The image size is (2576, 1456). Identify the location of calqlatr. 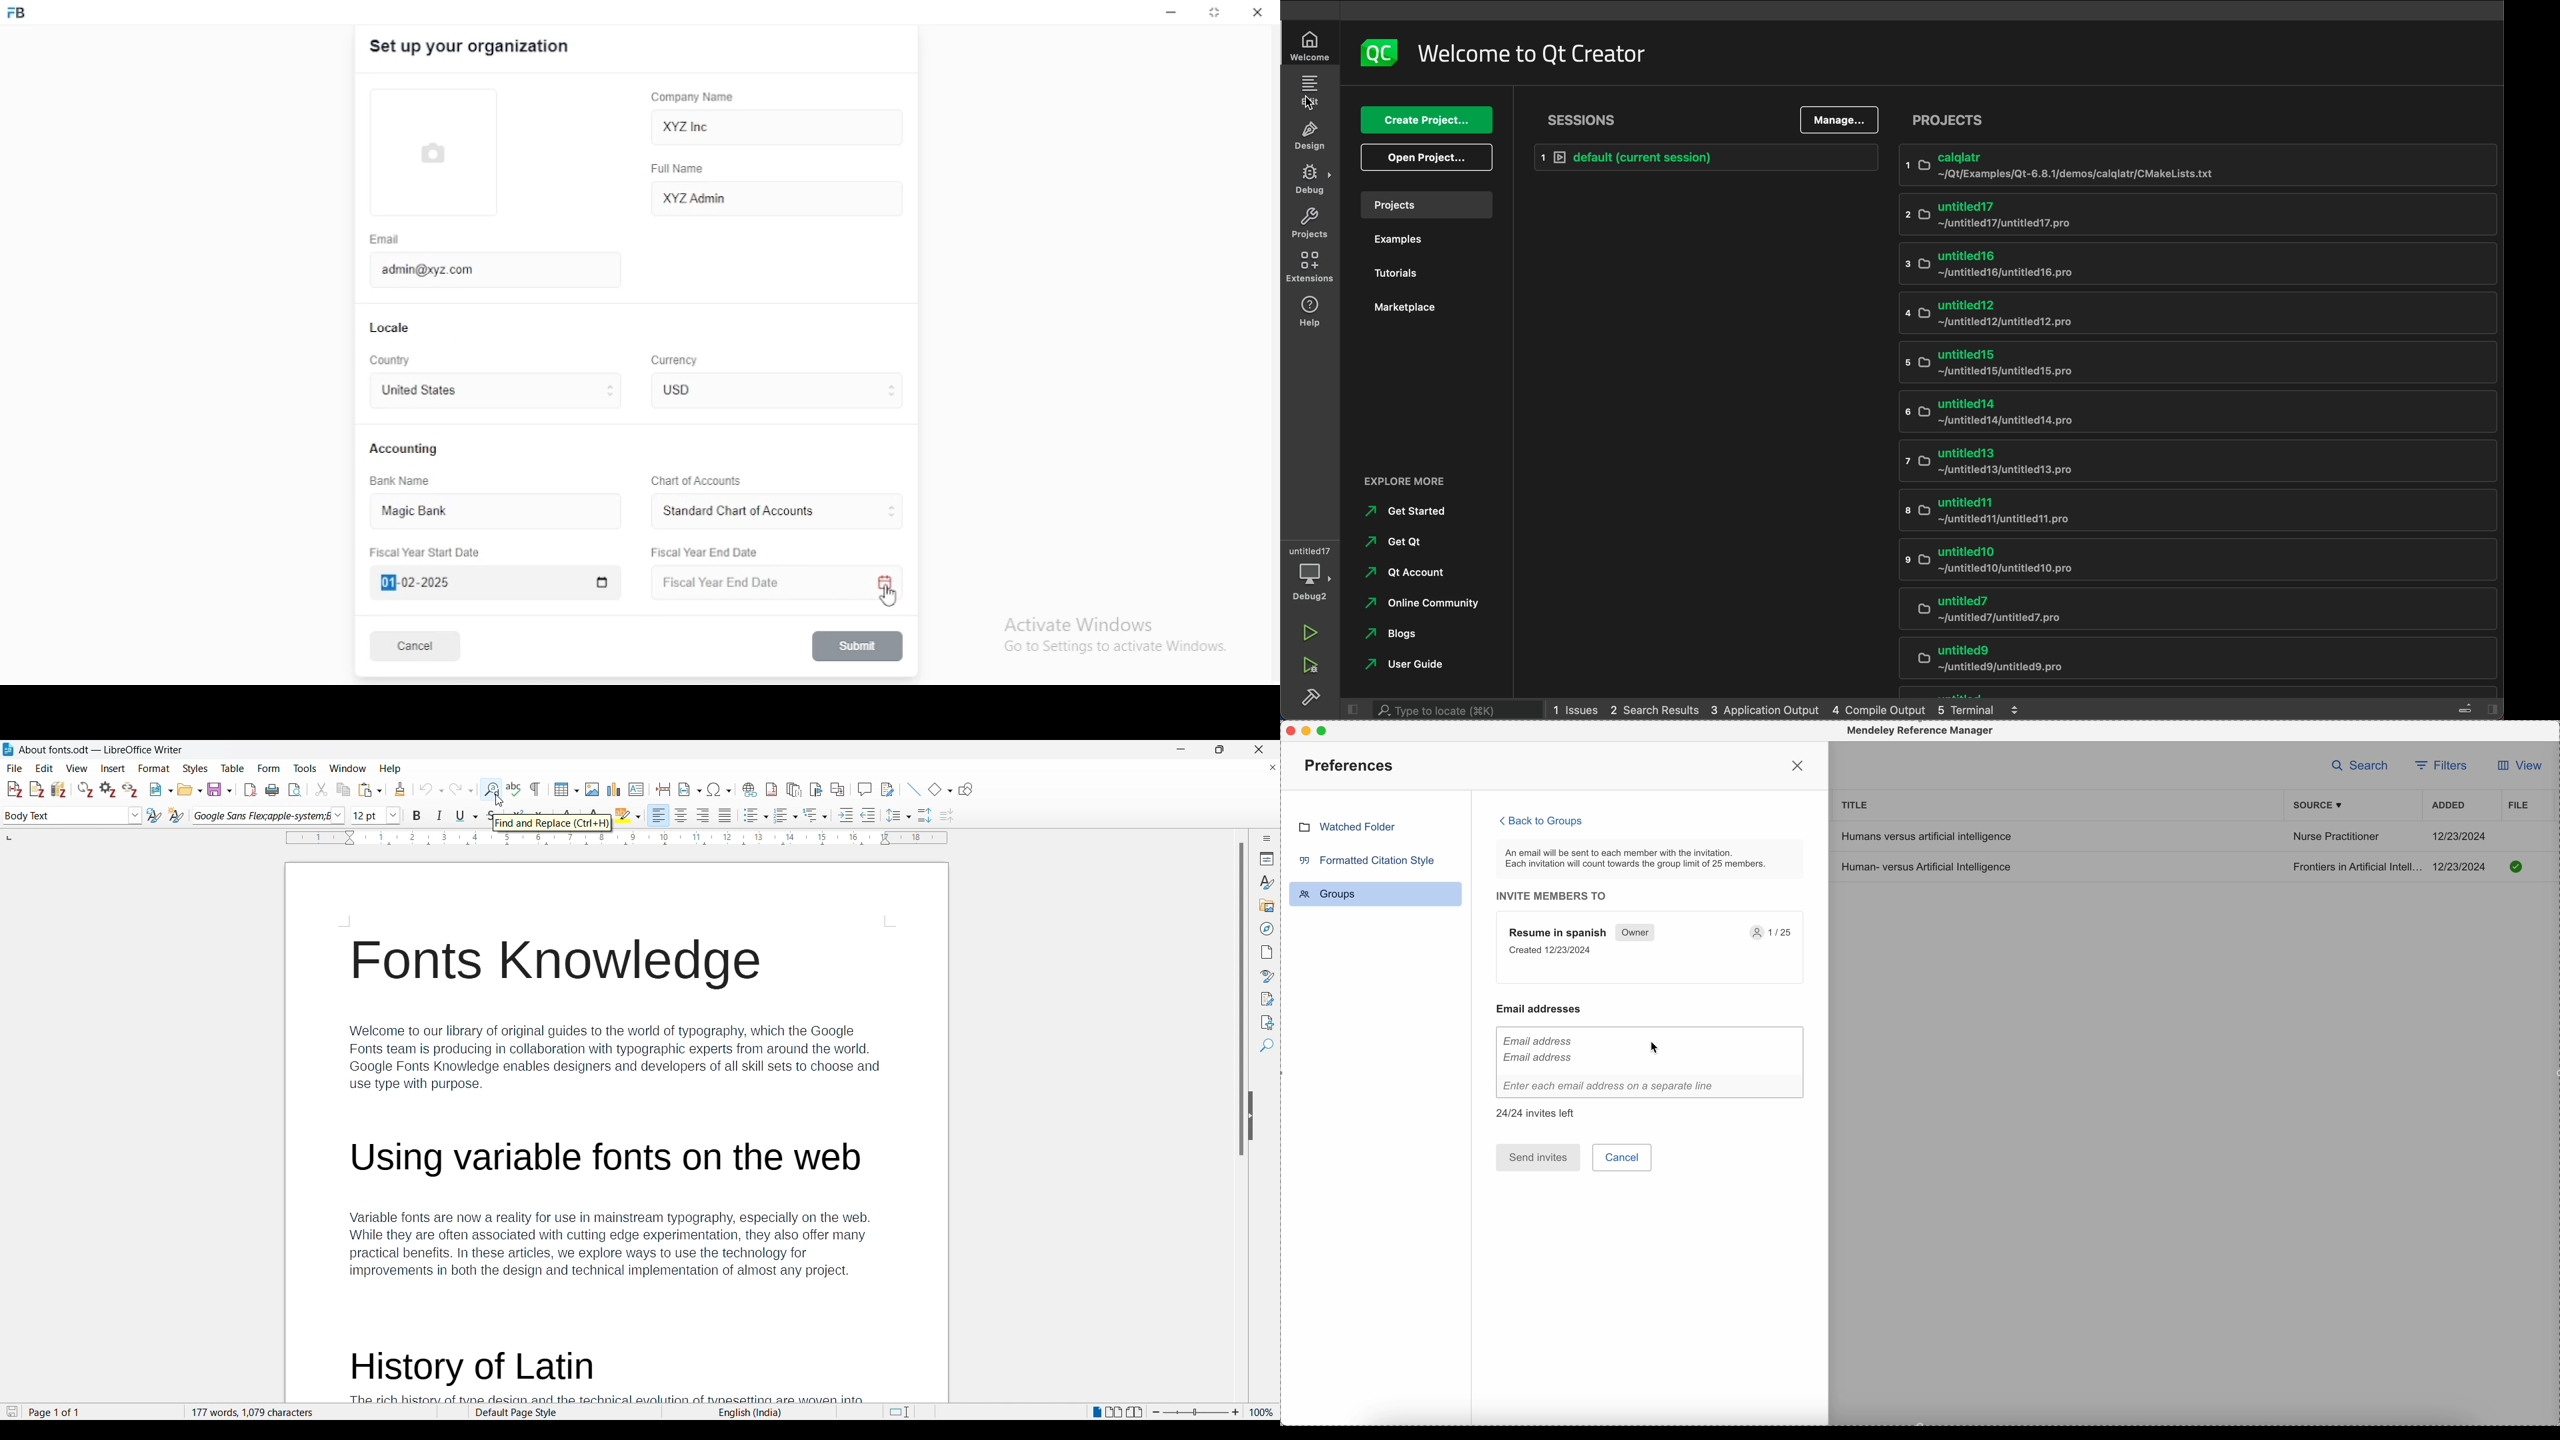
(2193, 164).